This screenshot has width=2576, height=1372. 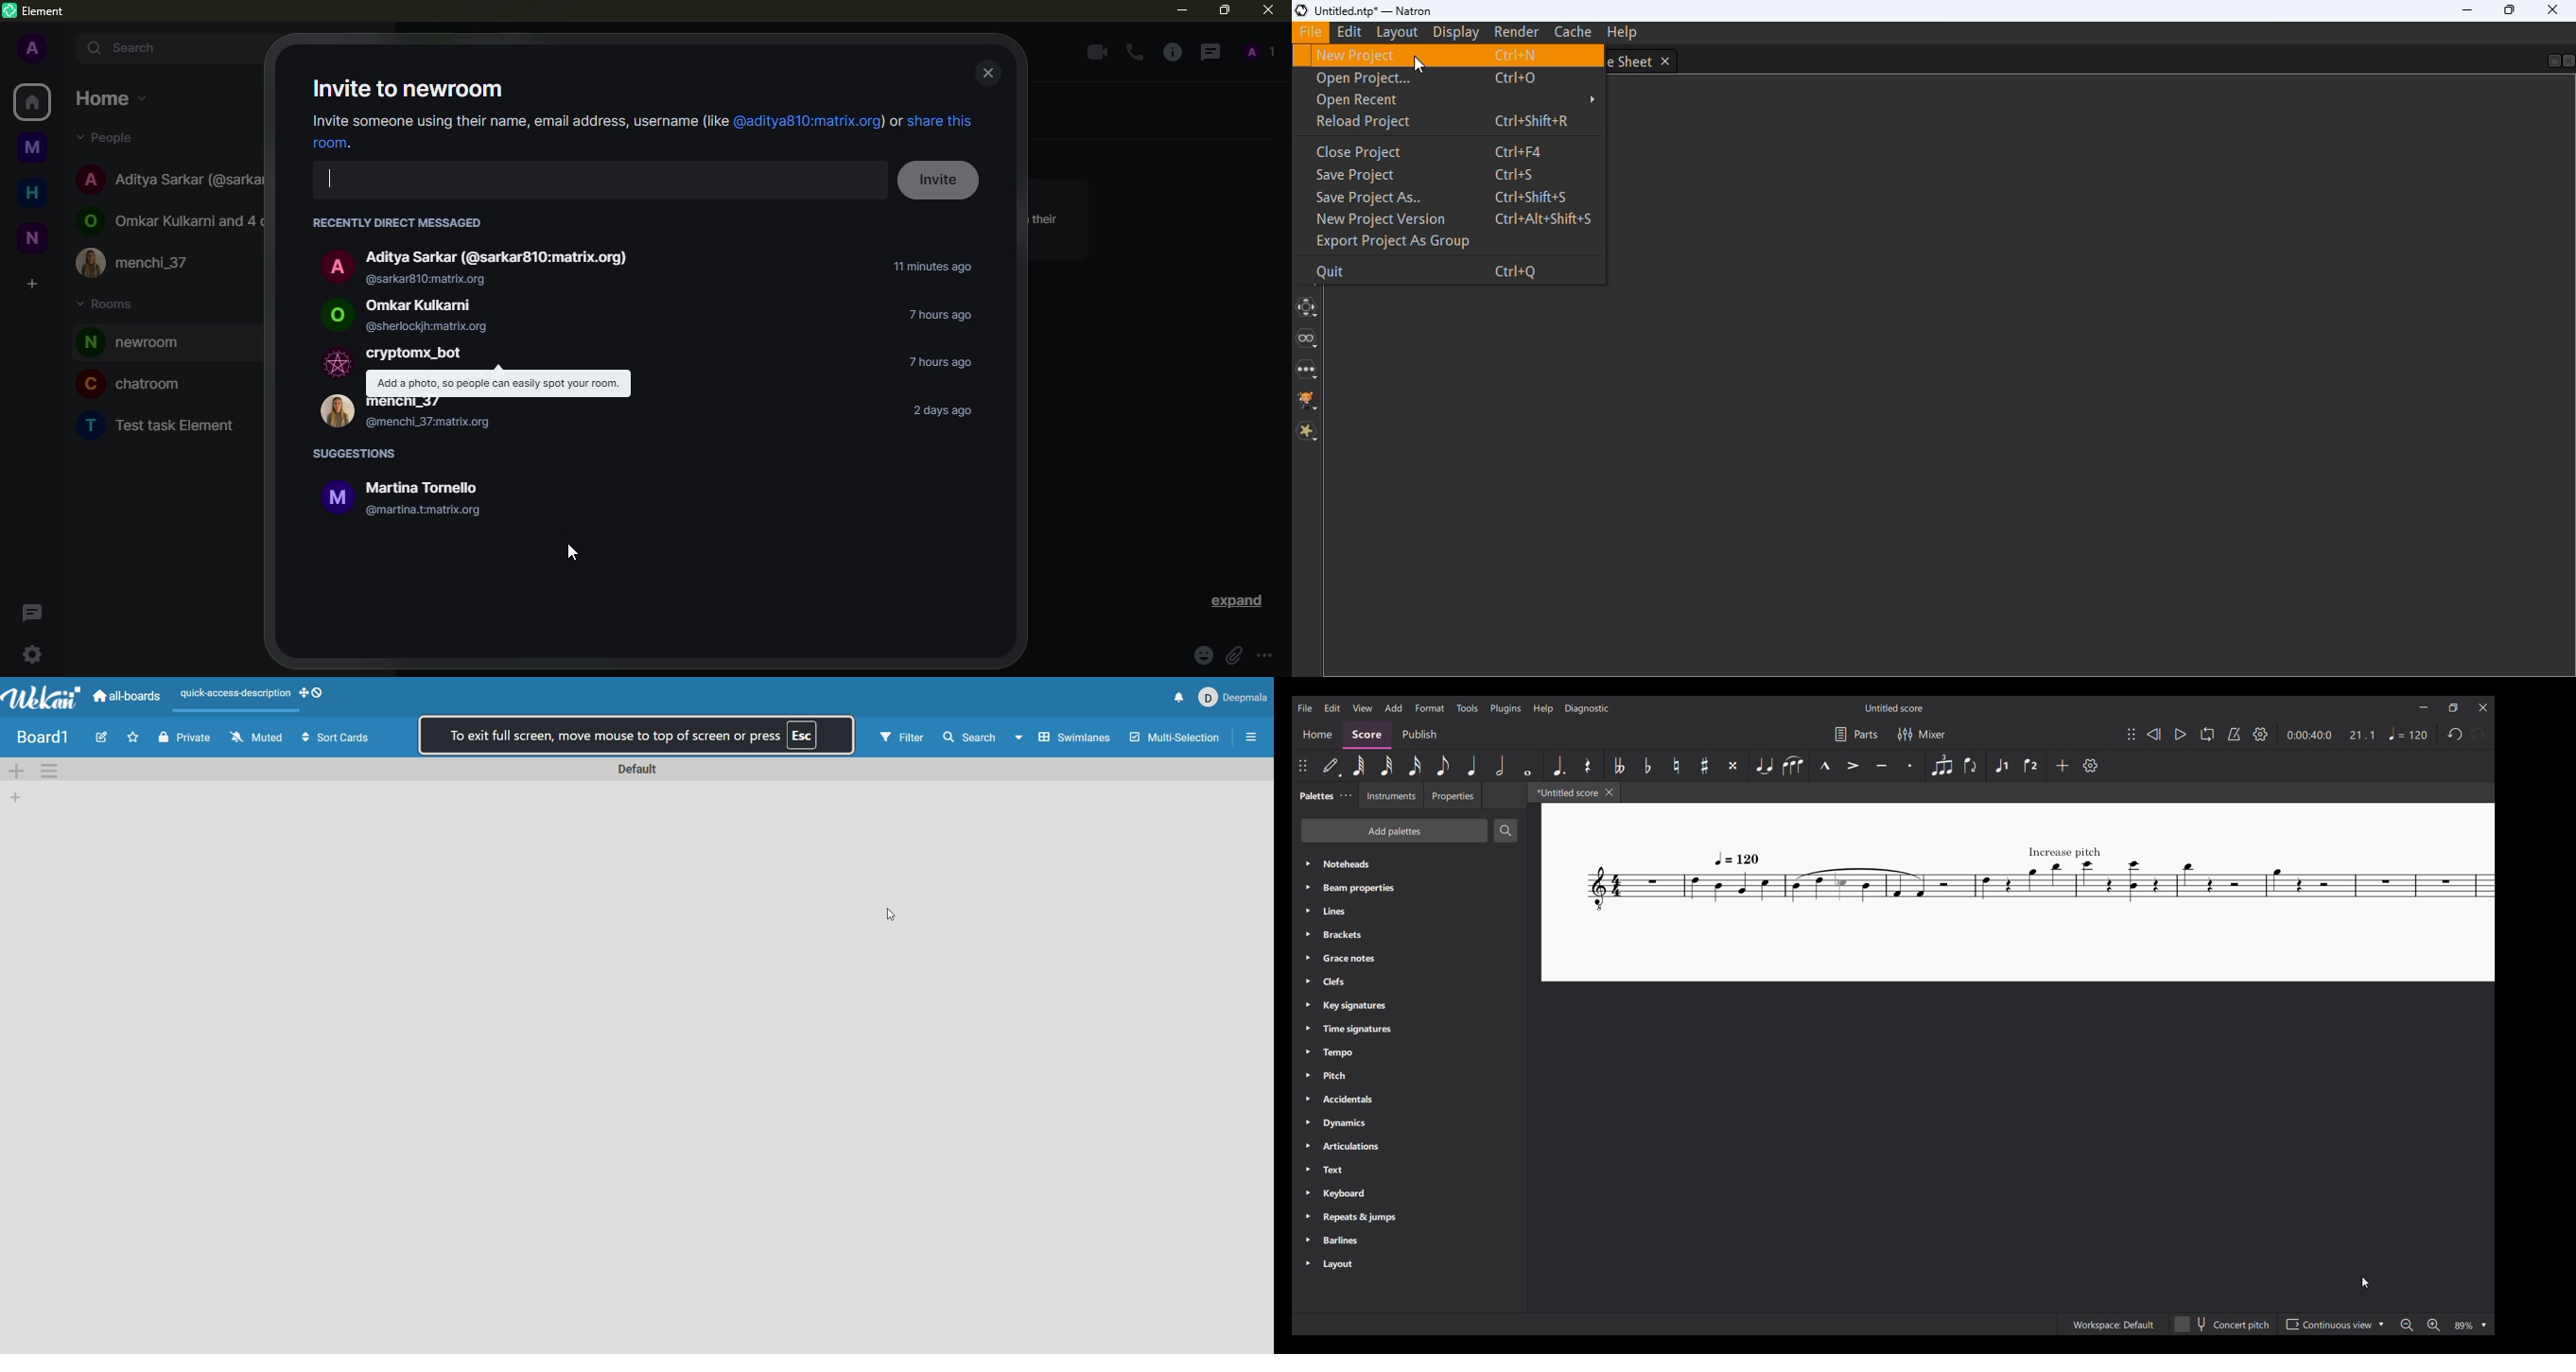 What do you see at coordinates (1733, 765) in the screenshot?
I see `Toggle double sharp` at bounding box center [1733, 765].